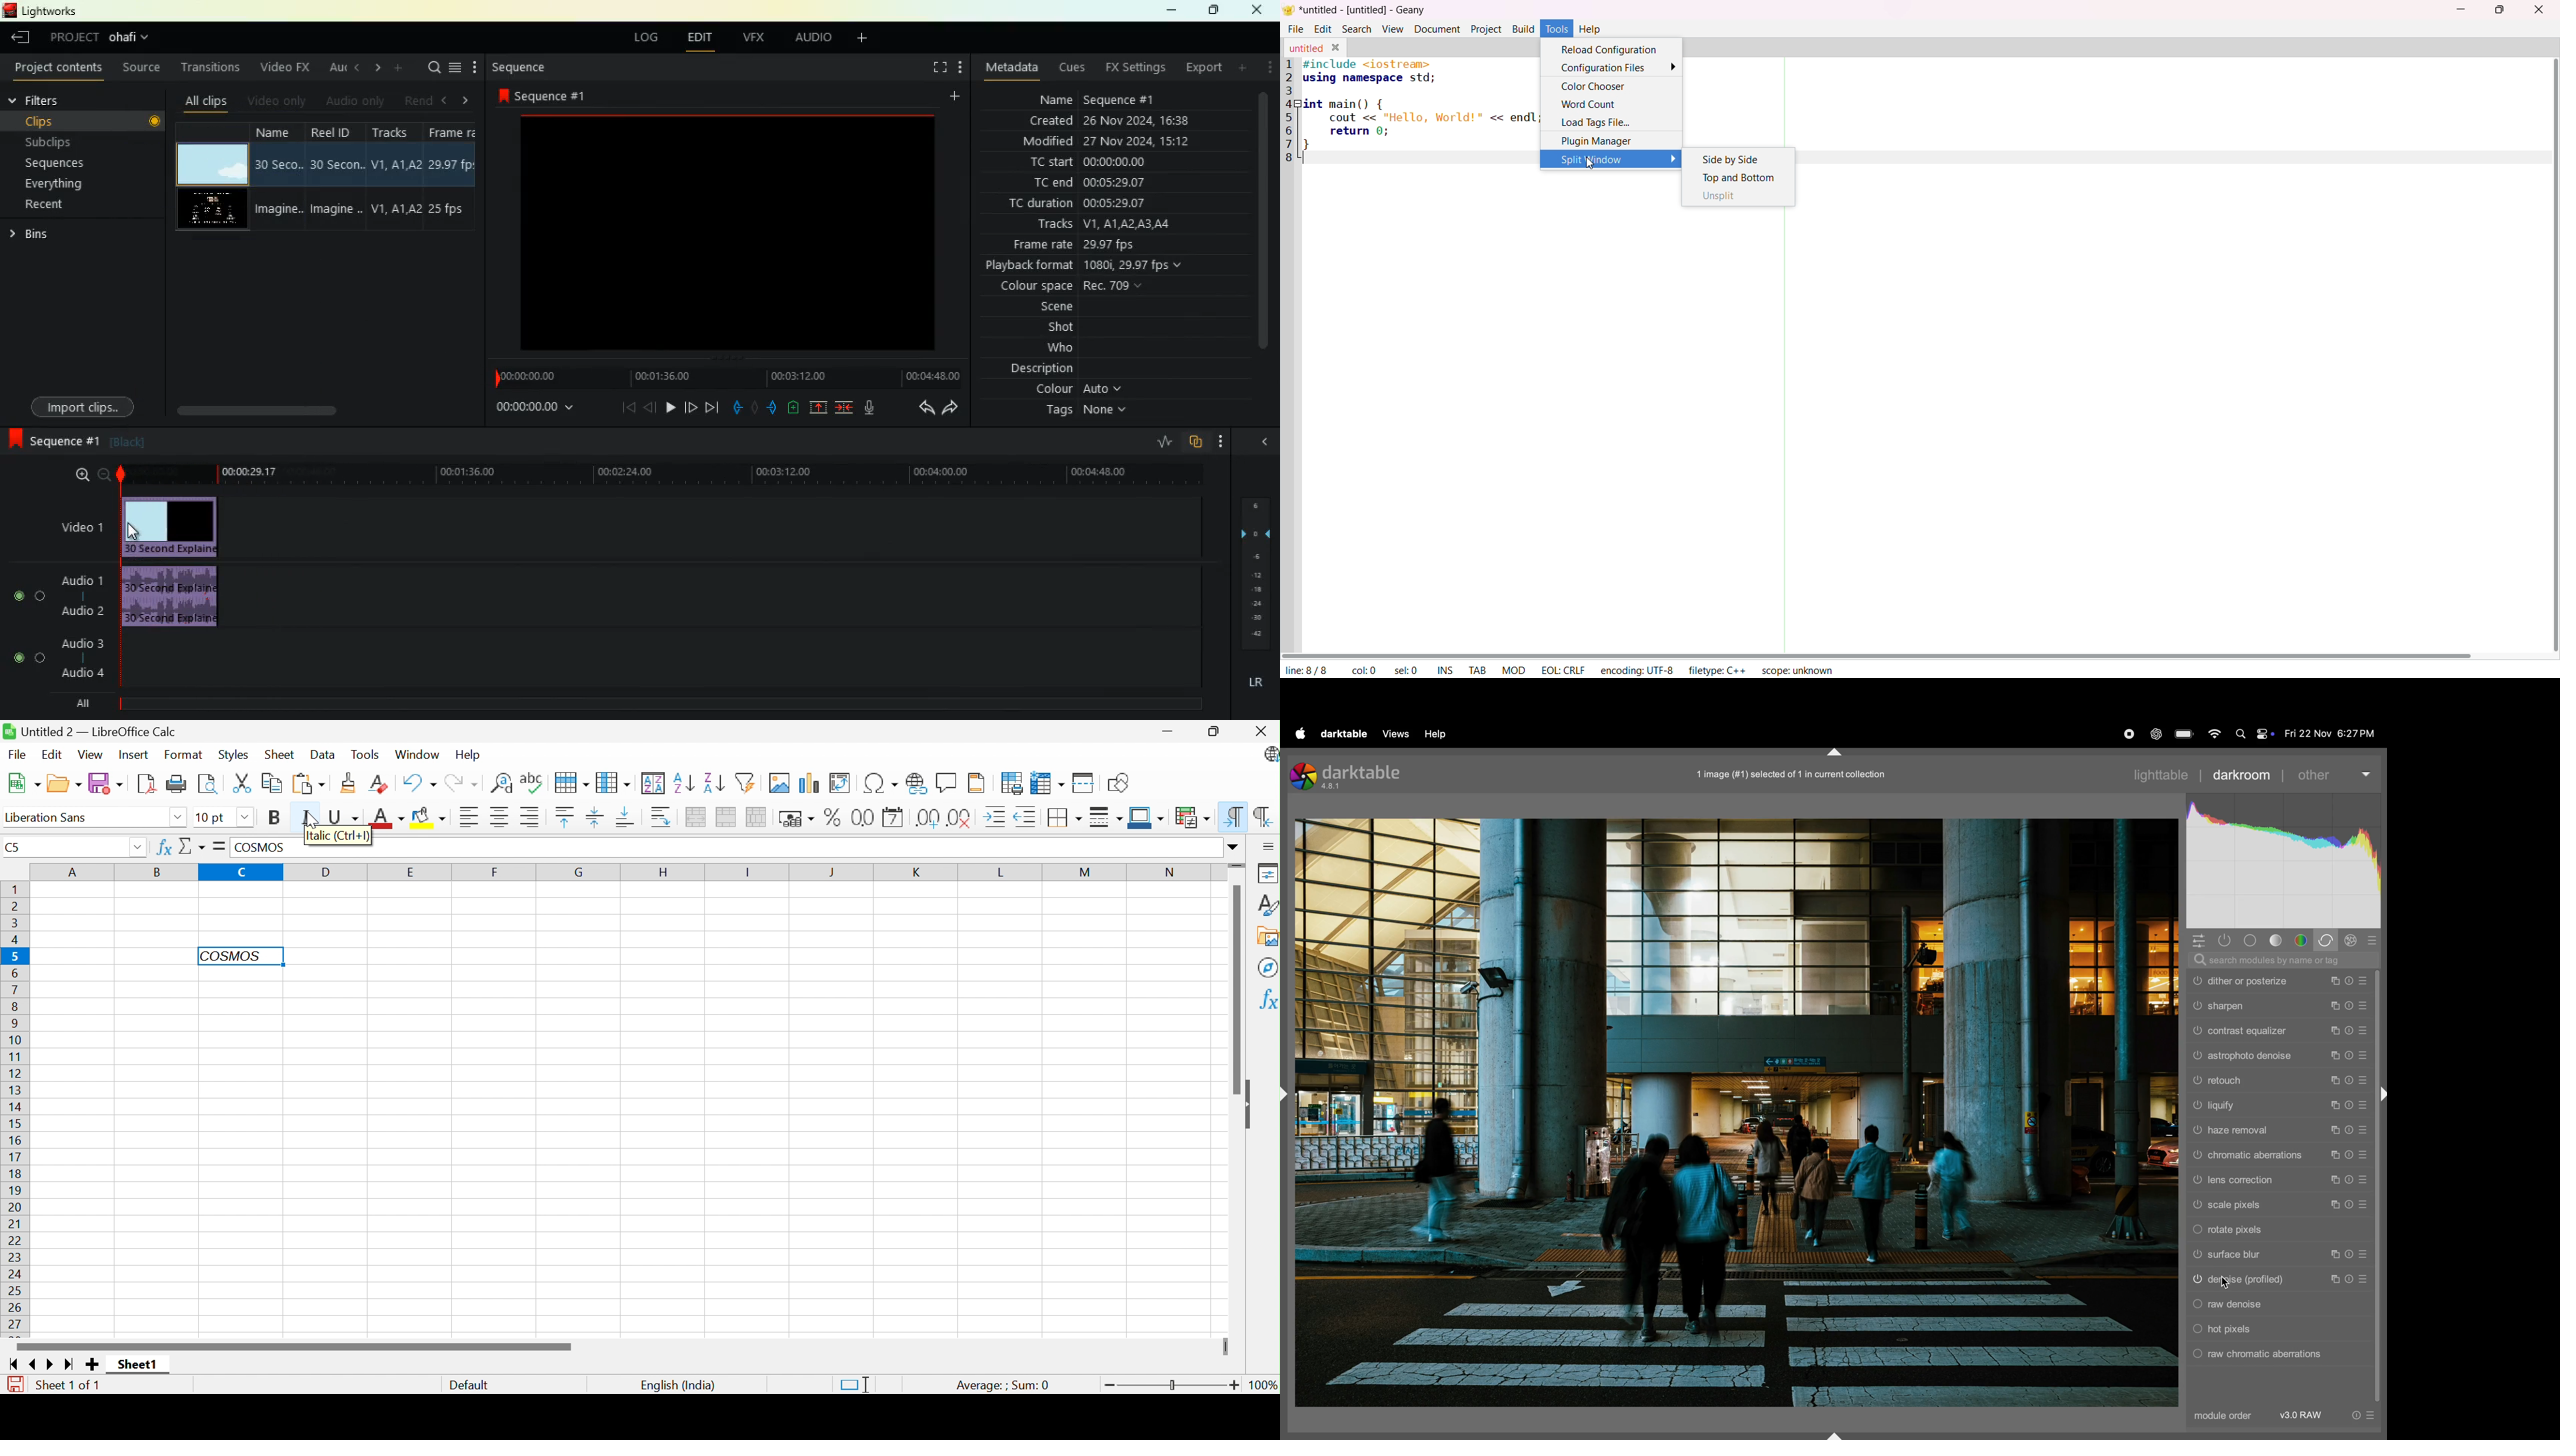  What do you see at coordinates (2284, 861) in the screenshot?
I see `histogram` at bounding box center [2284, 861].